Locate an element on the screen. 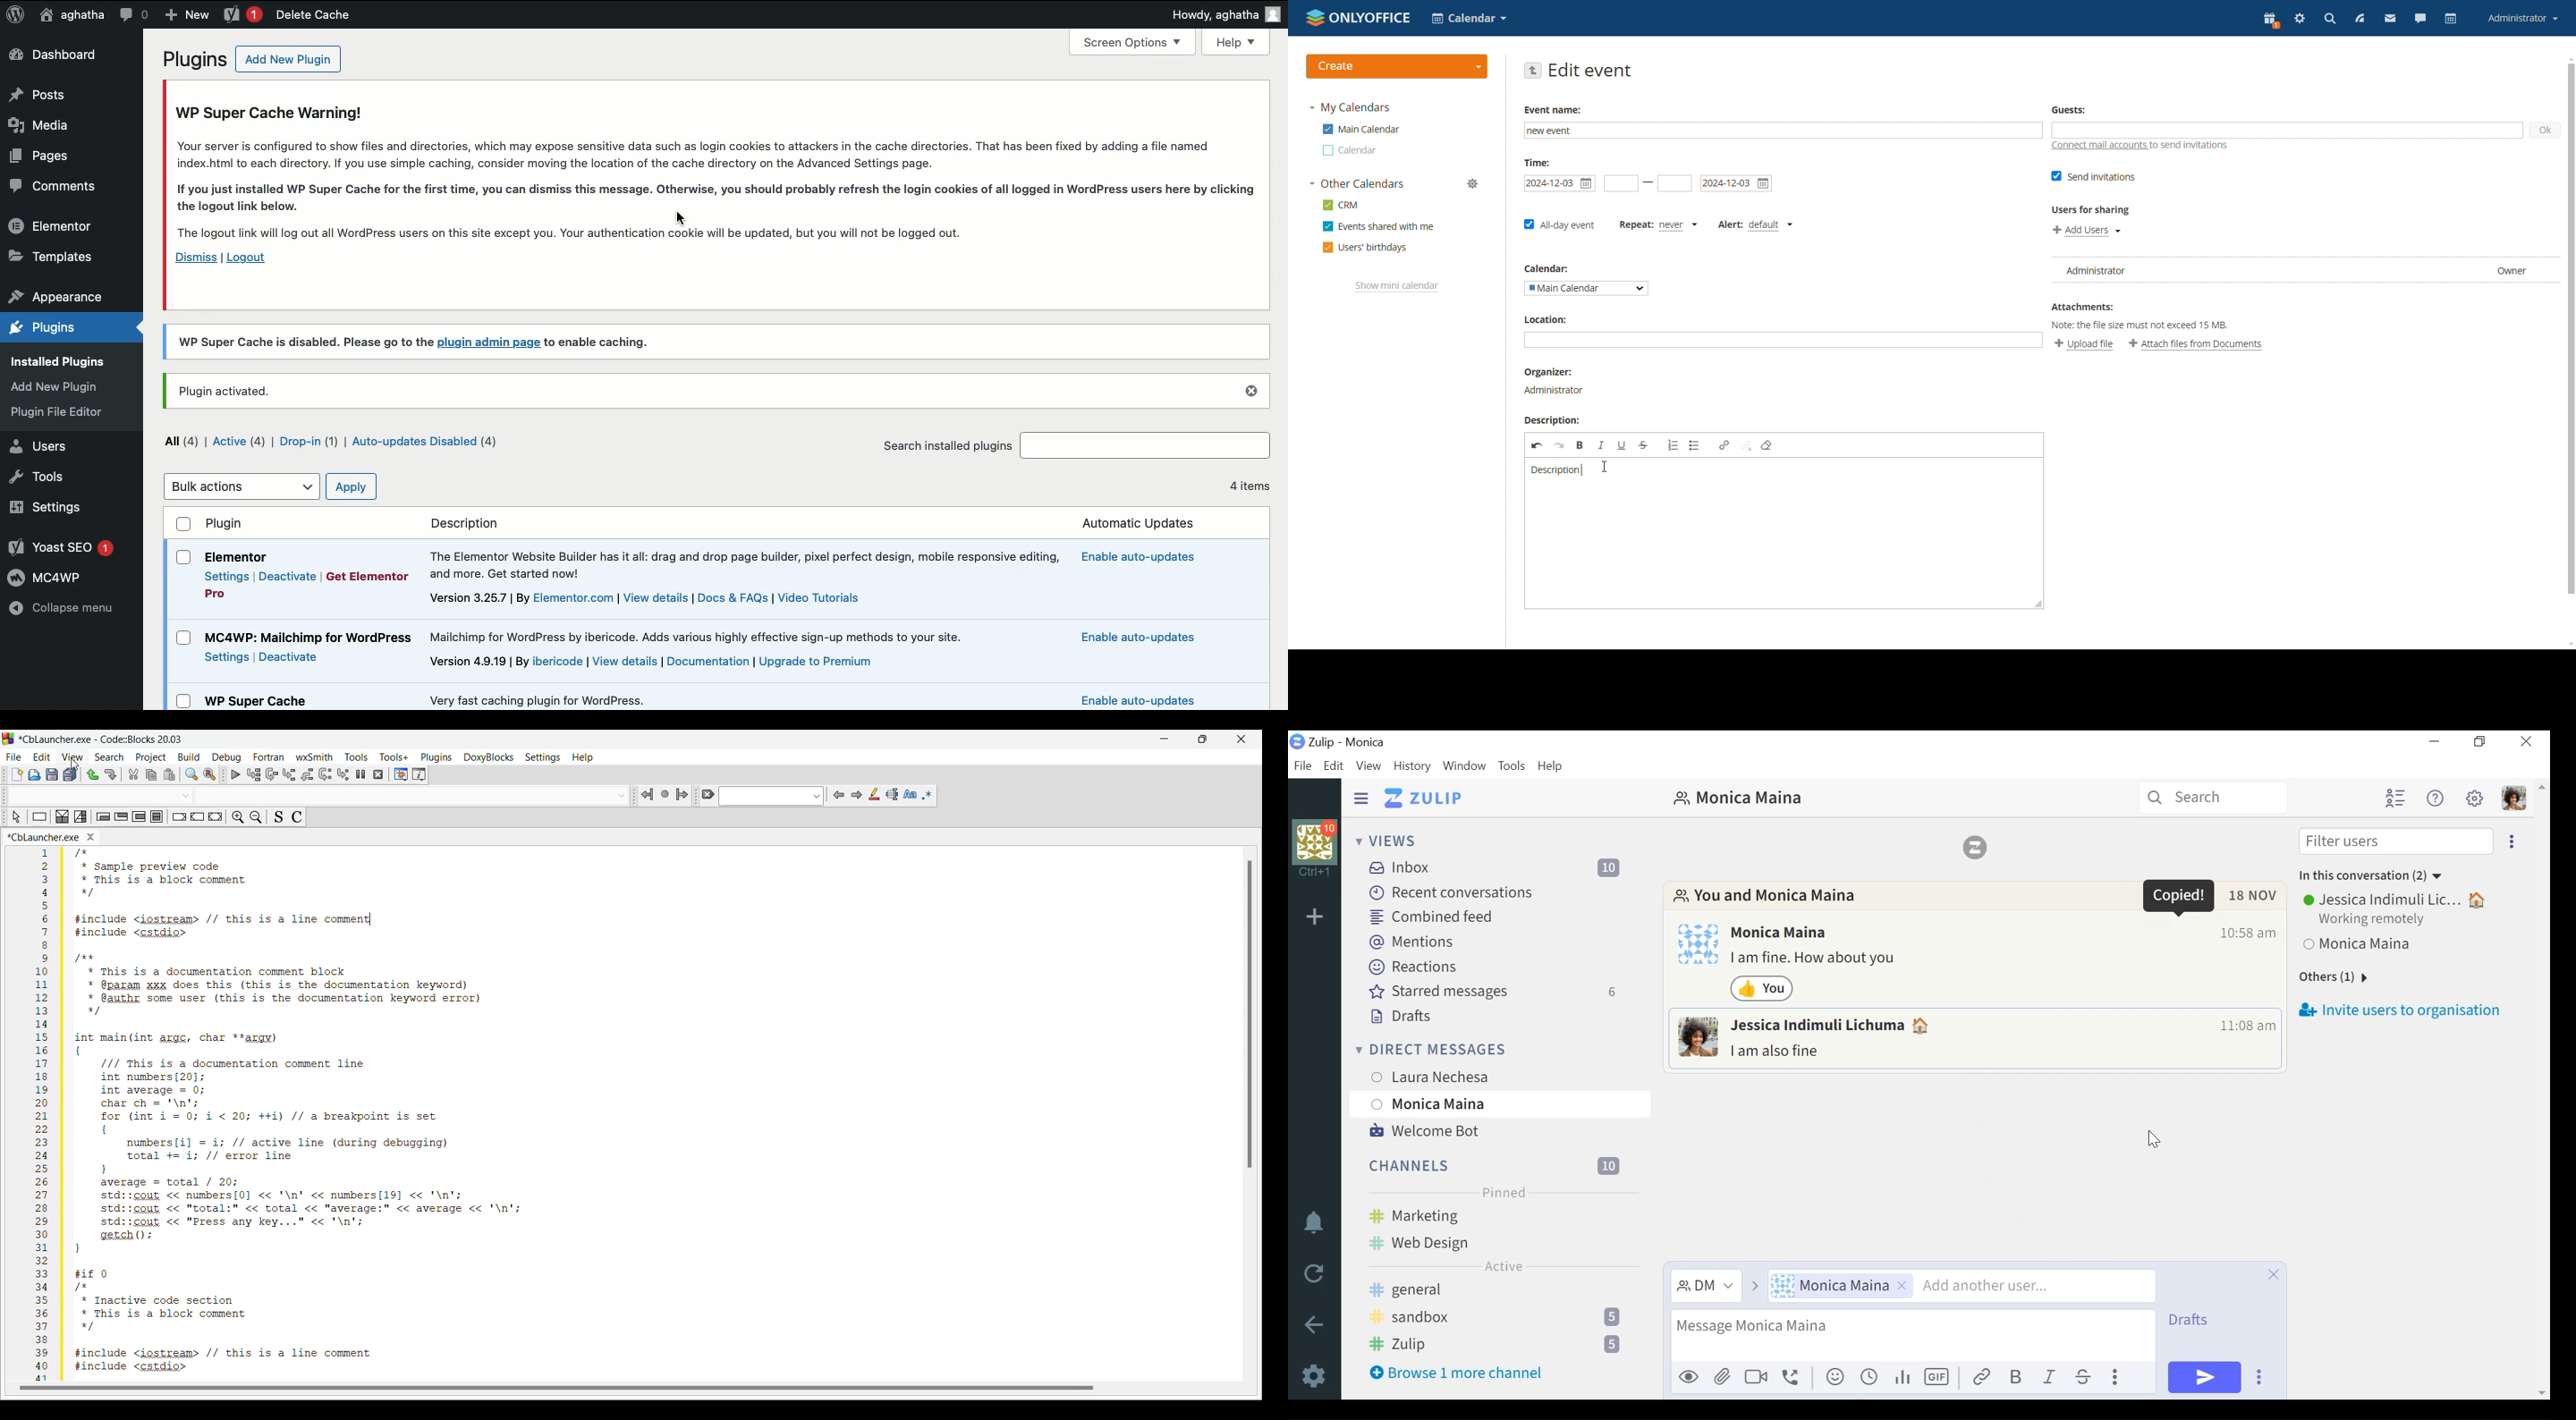 This screenshot has height=1428, width=2576. Clear is located at coordinates (708, 794).